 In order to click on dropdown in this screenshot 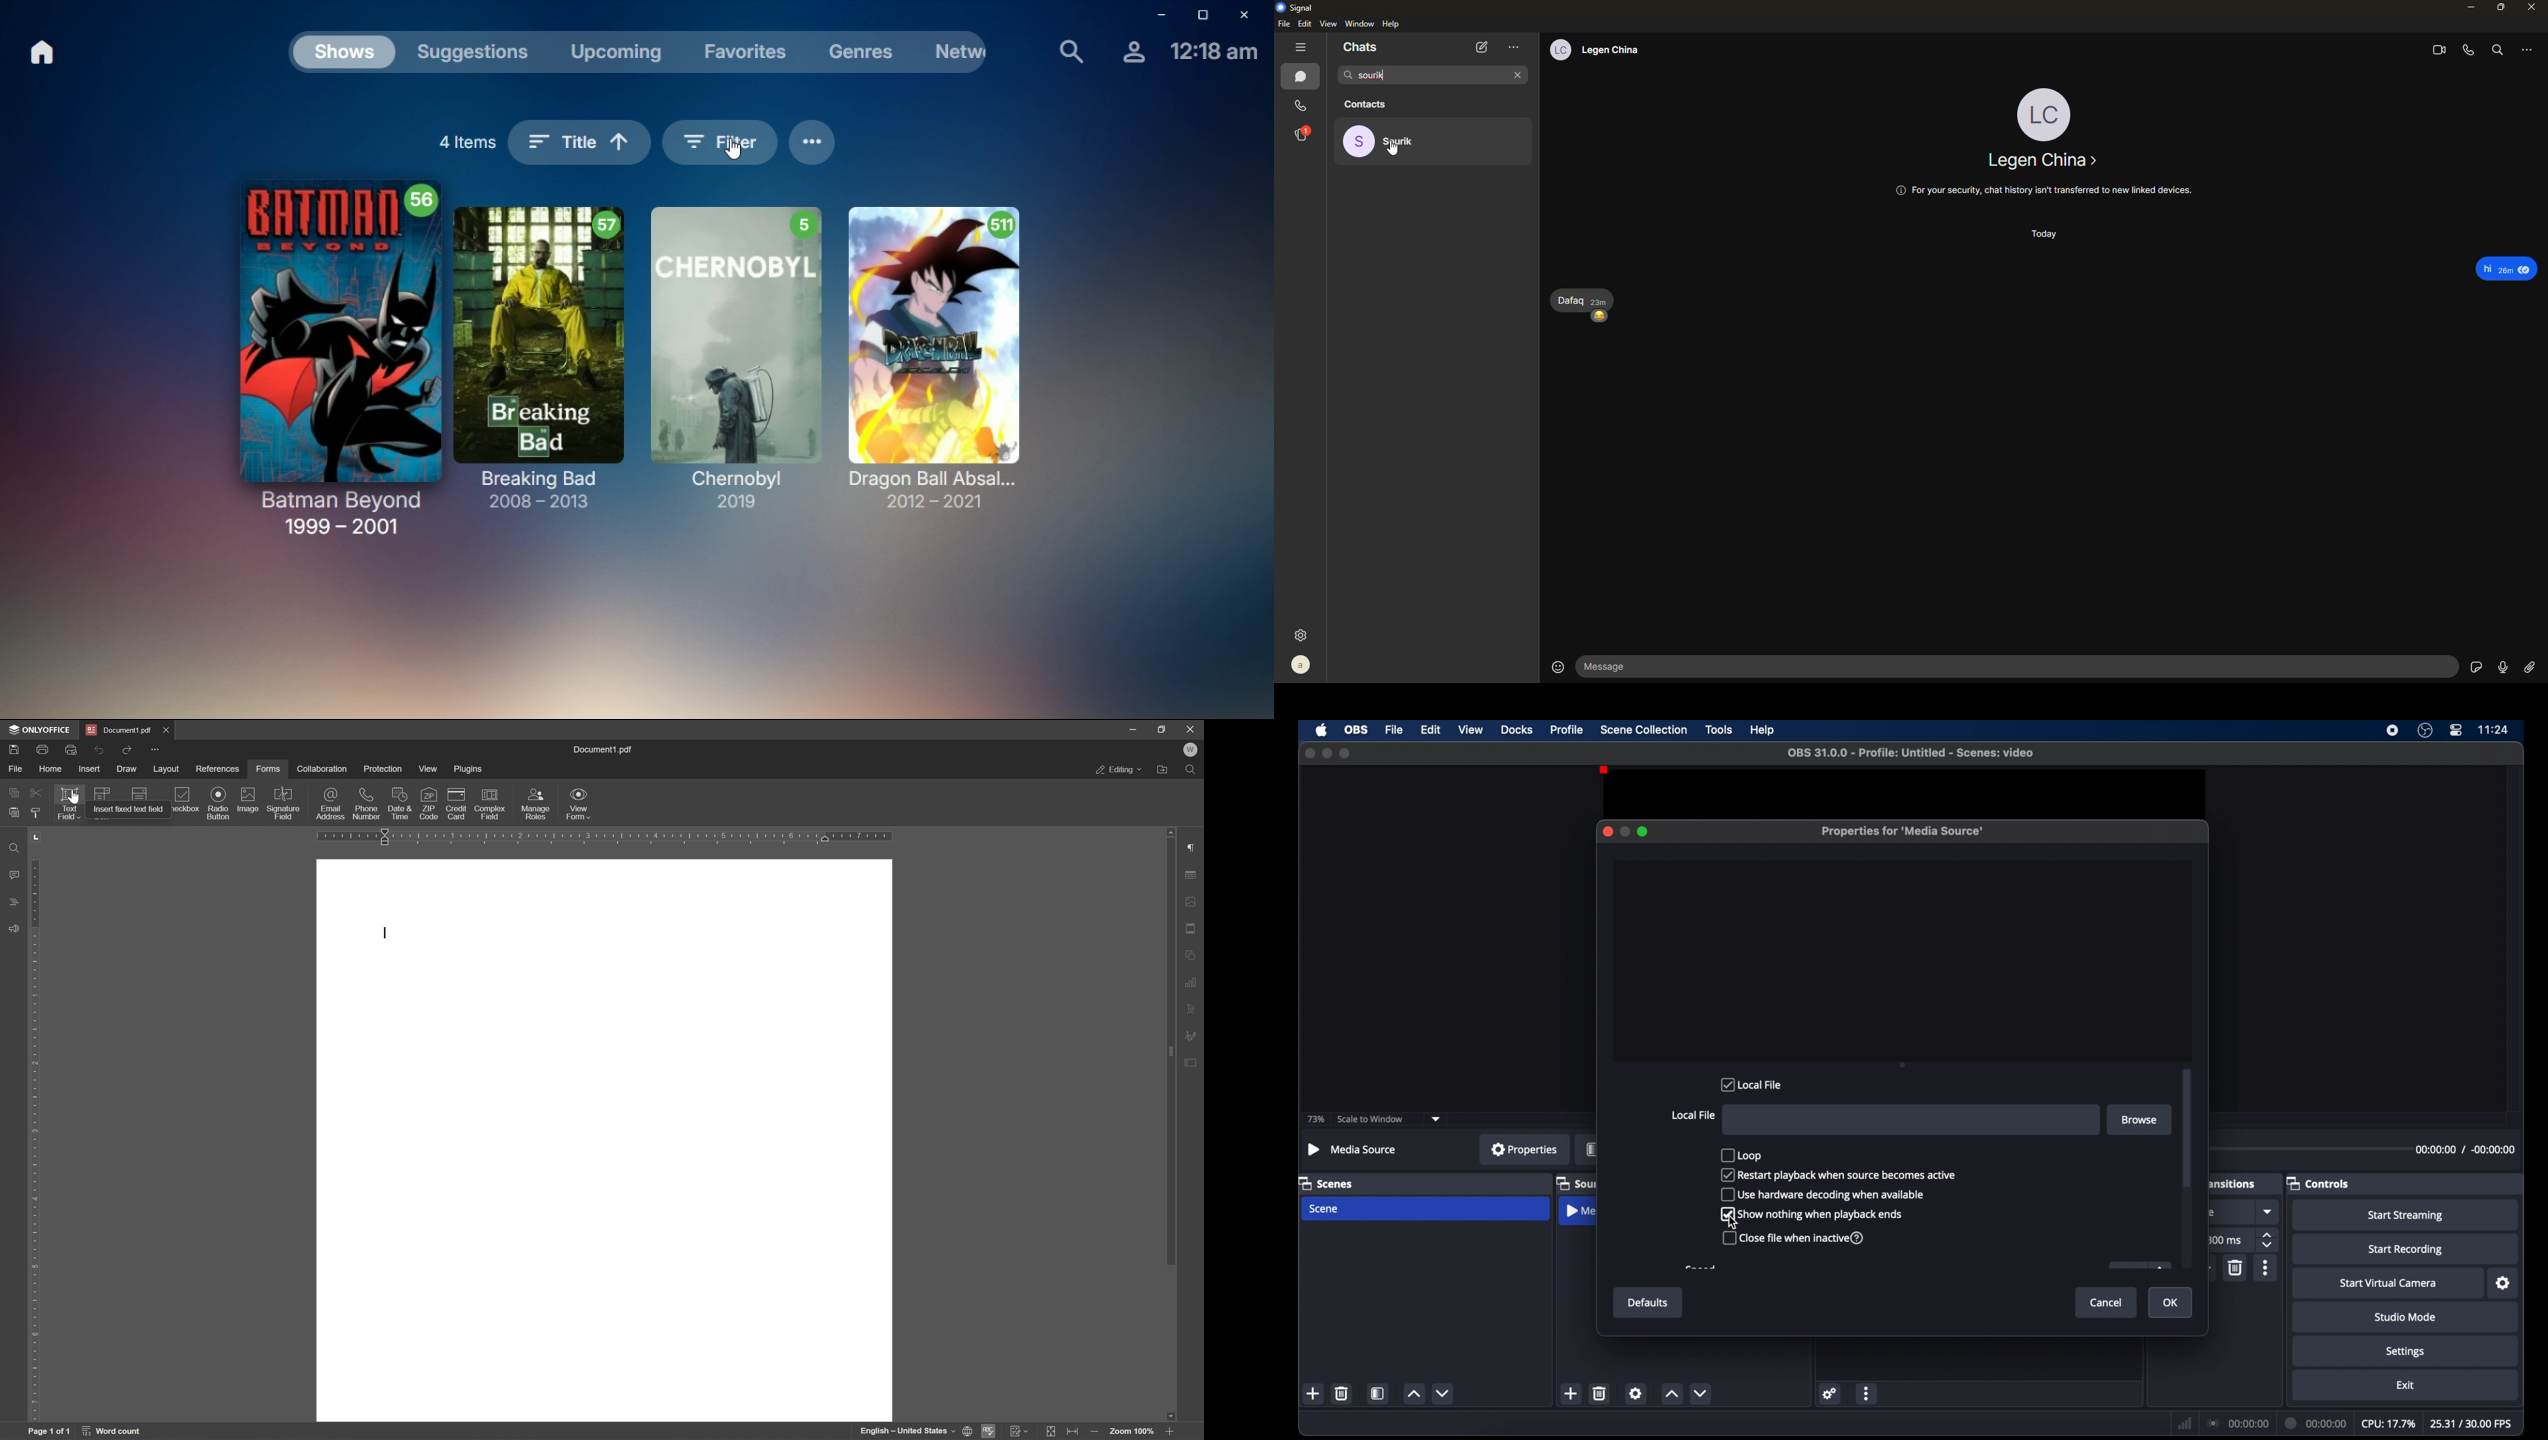, I will do `click(2269, 1212)`.